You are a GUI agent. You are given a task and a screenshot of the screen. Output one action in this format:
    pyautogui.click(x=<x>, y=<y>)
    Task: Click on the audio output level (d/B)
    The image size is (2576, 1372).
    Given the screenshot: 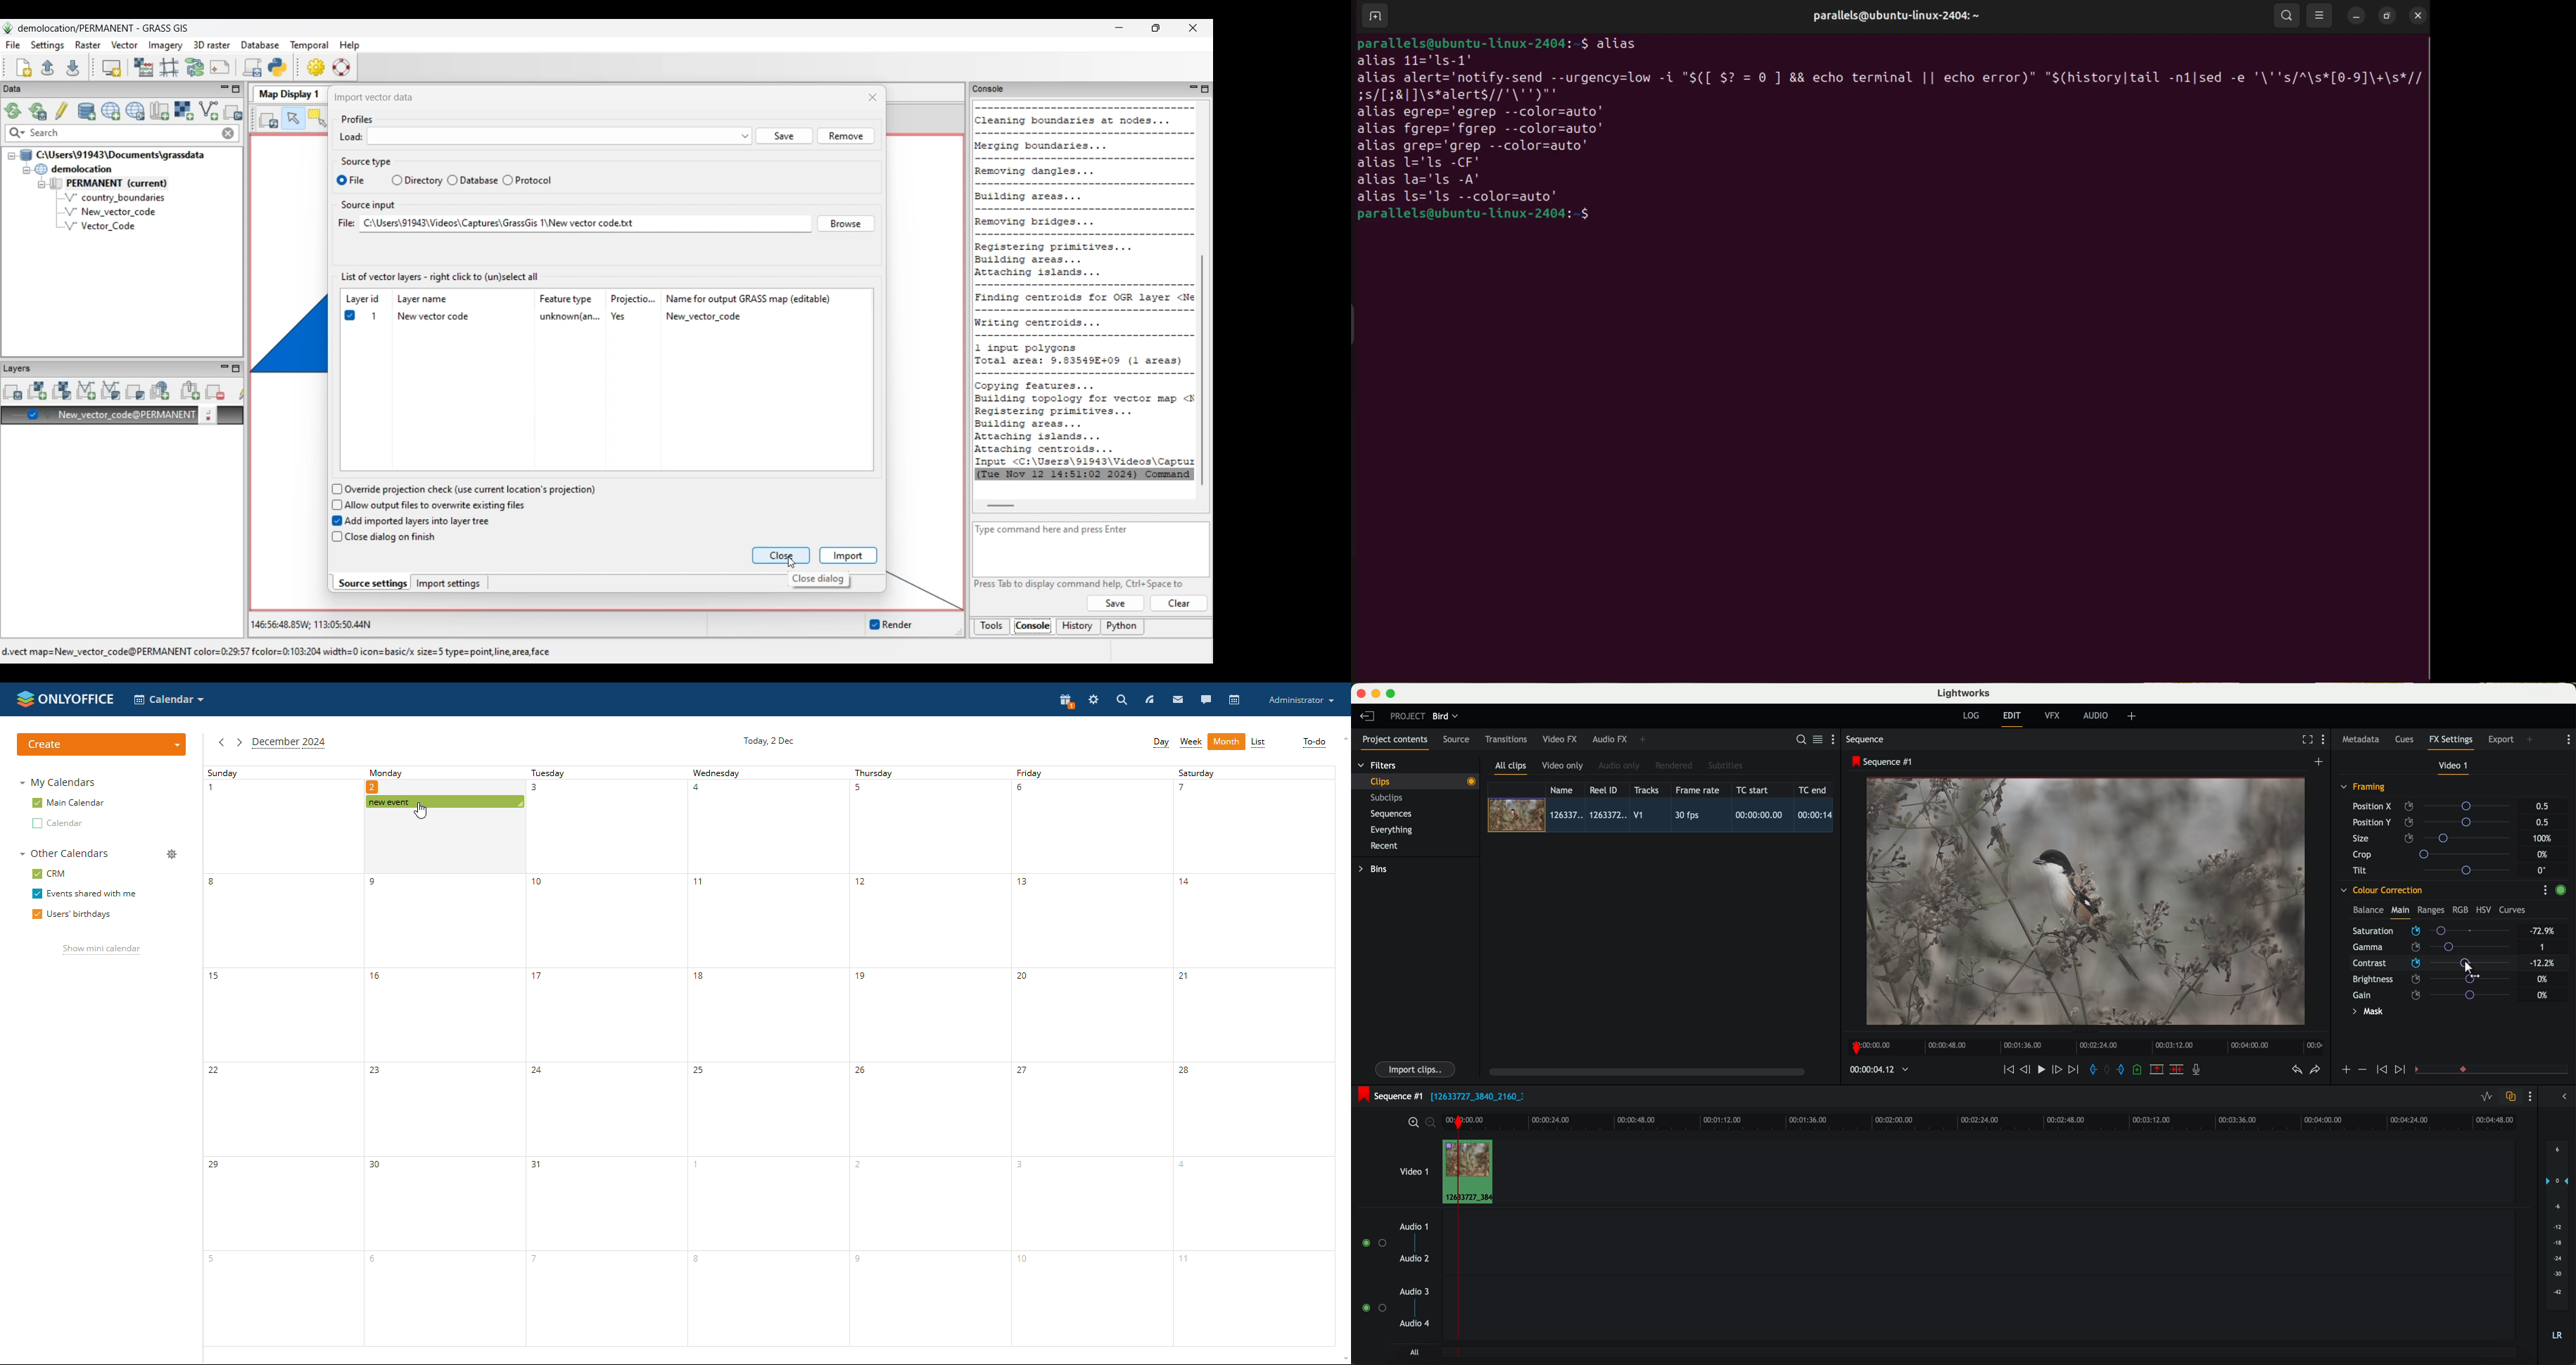 What is the action you would take?
    pyautogui.click(x=2558, y=1243)
    